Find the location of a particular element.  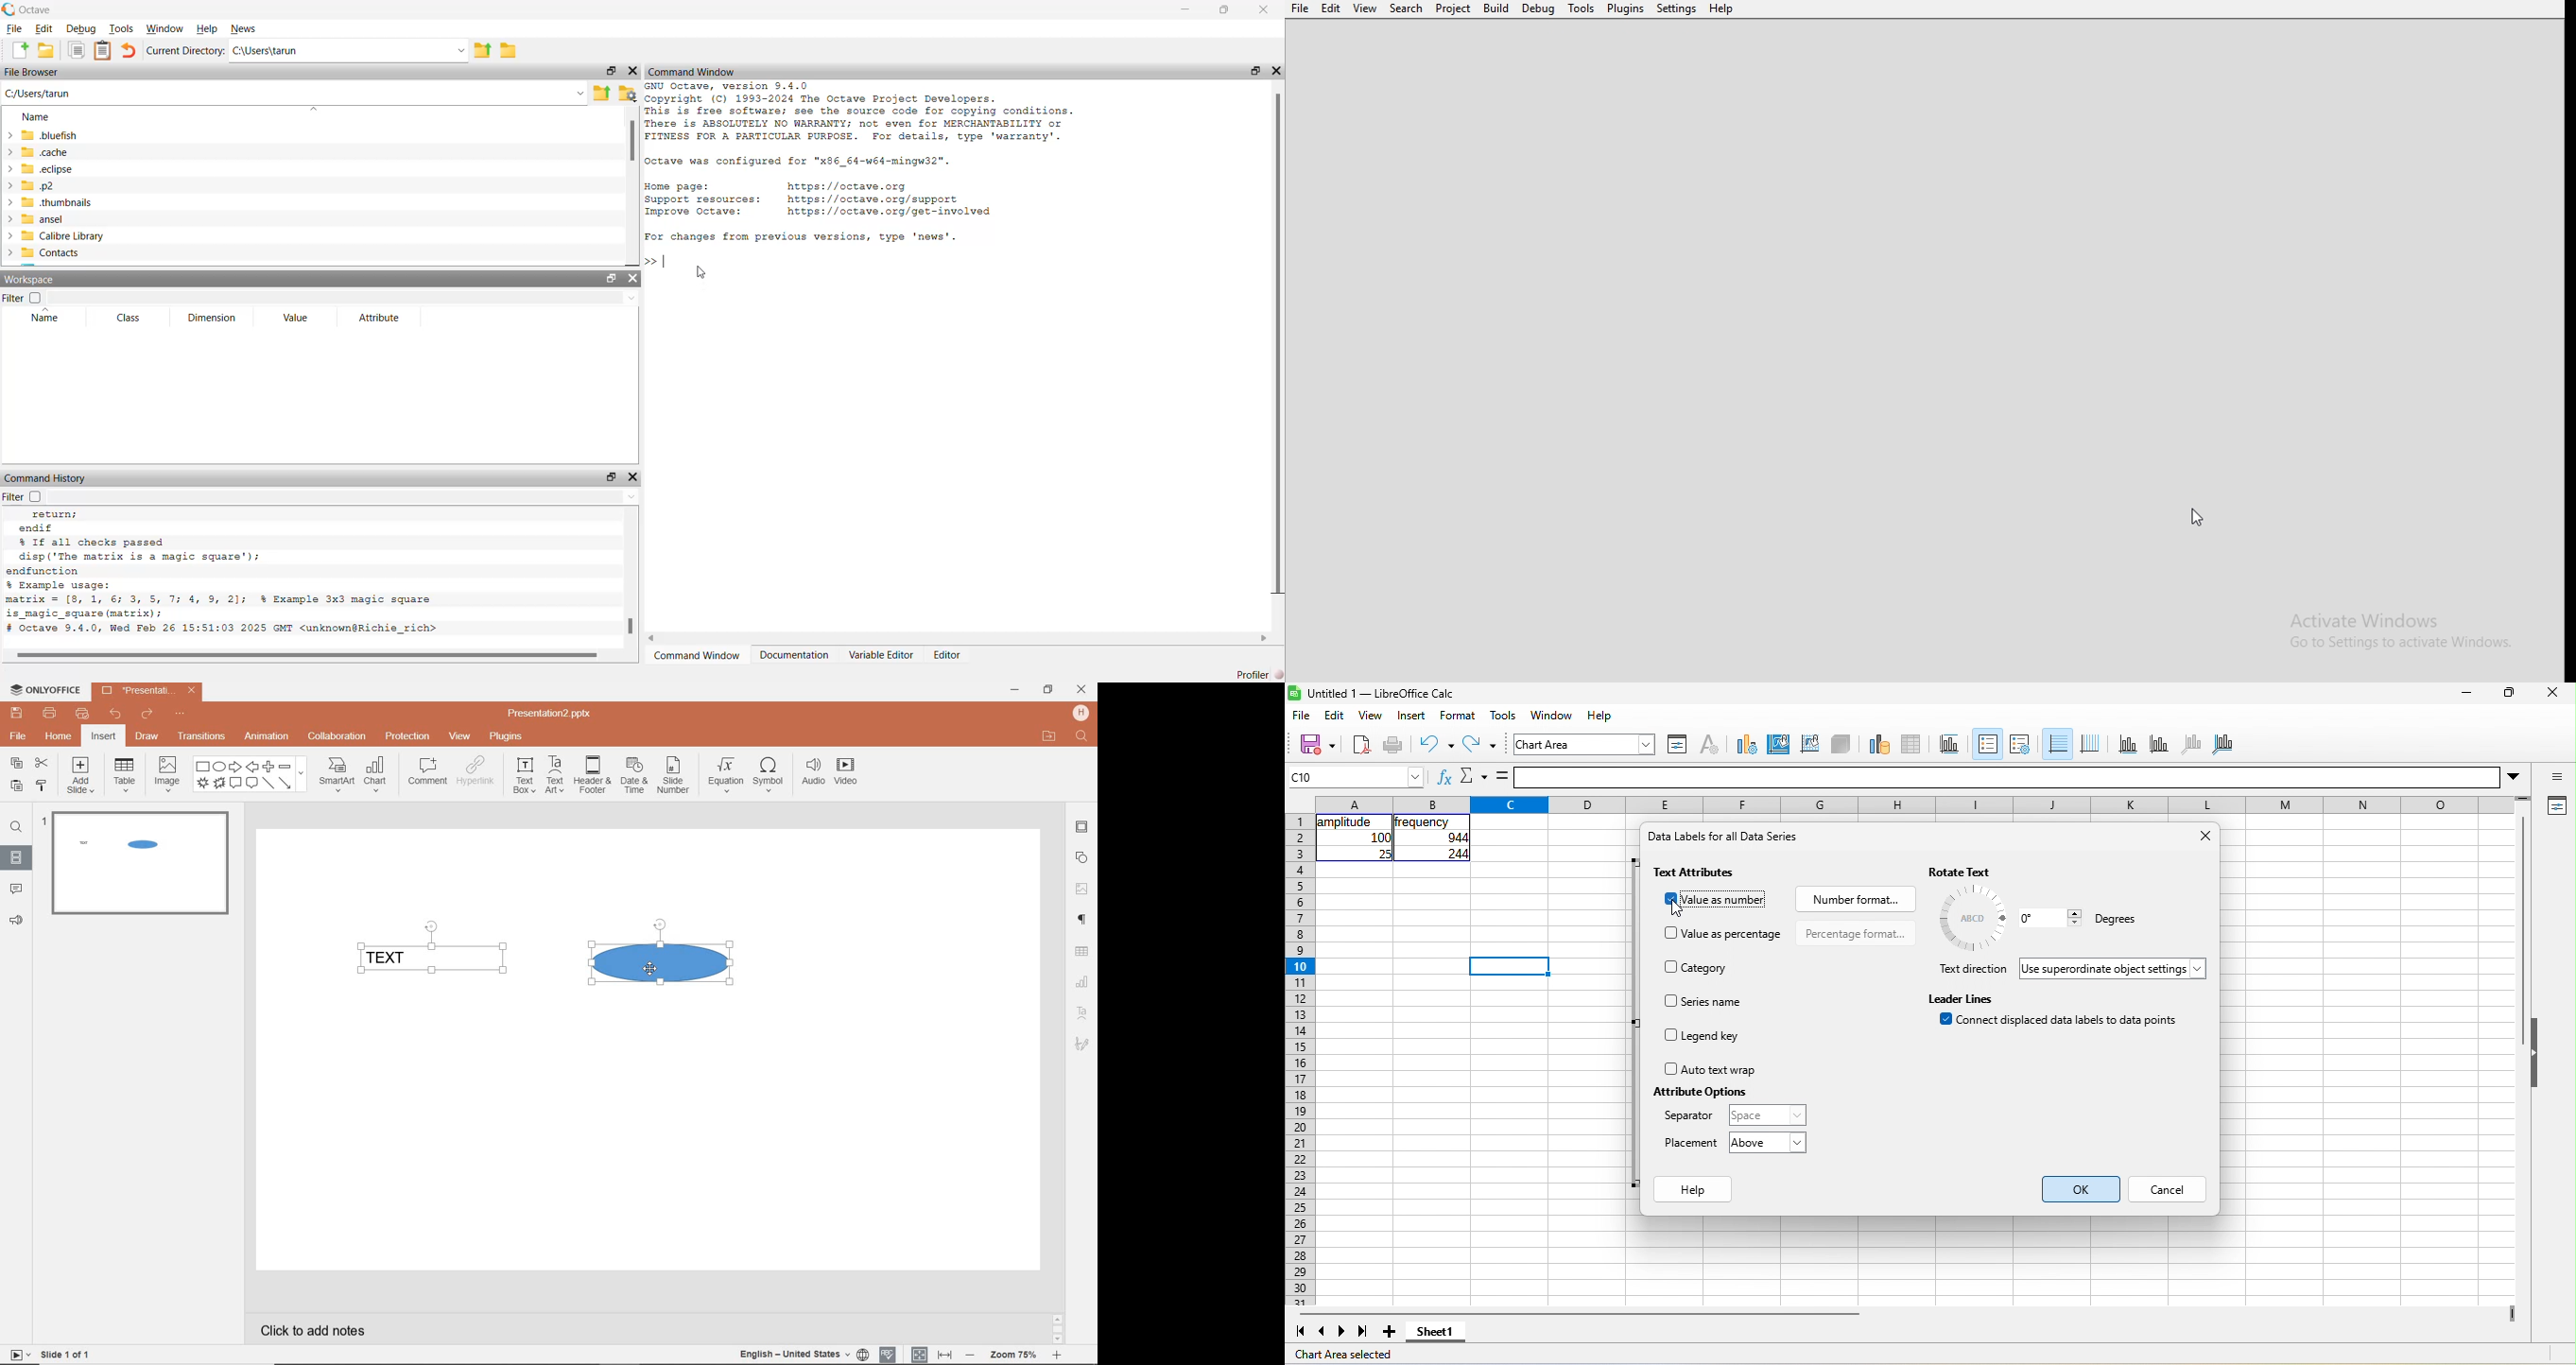

formula bar is located at coordinates (2025, 777).